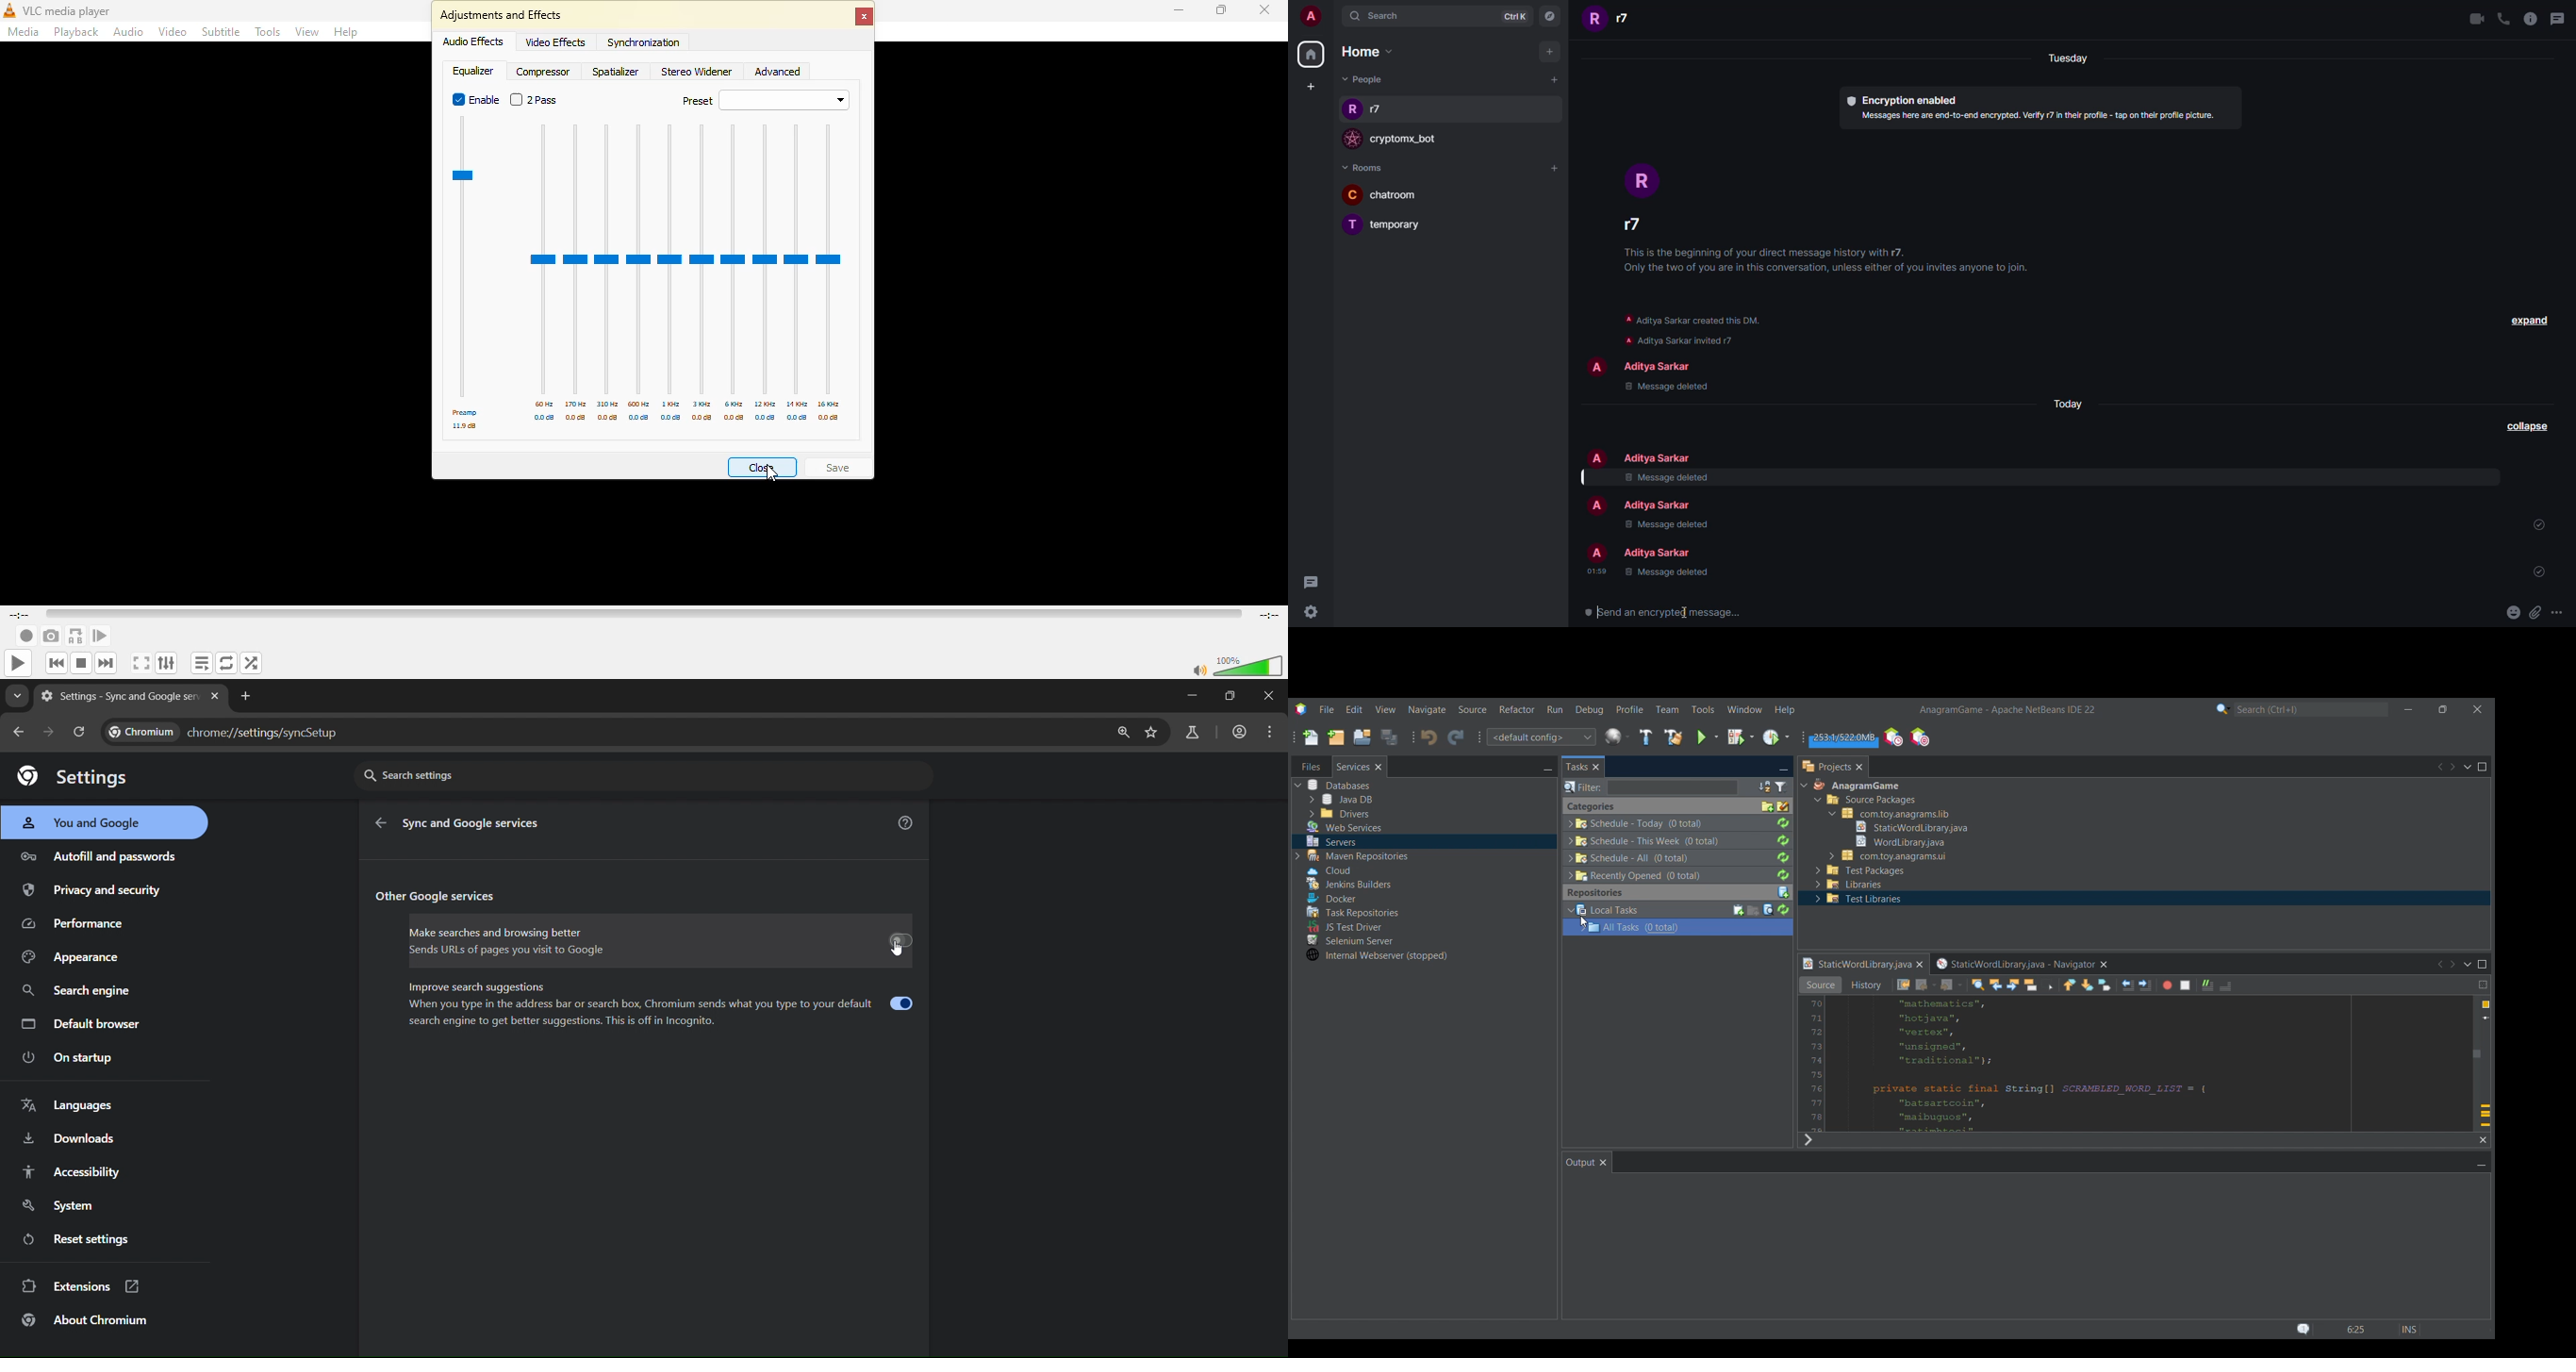  I want to click on compressor, so click(545, 72).